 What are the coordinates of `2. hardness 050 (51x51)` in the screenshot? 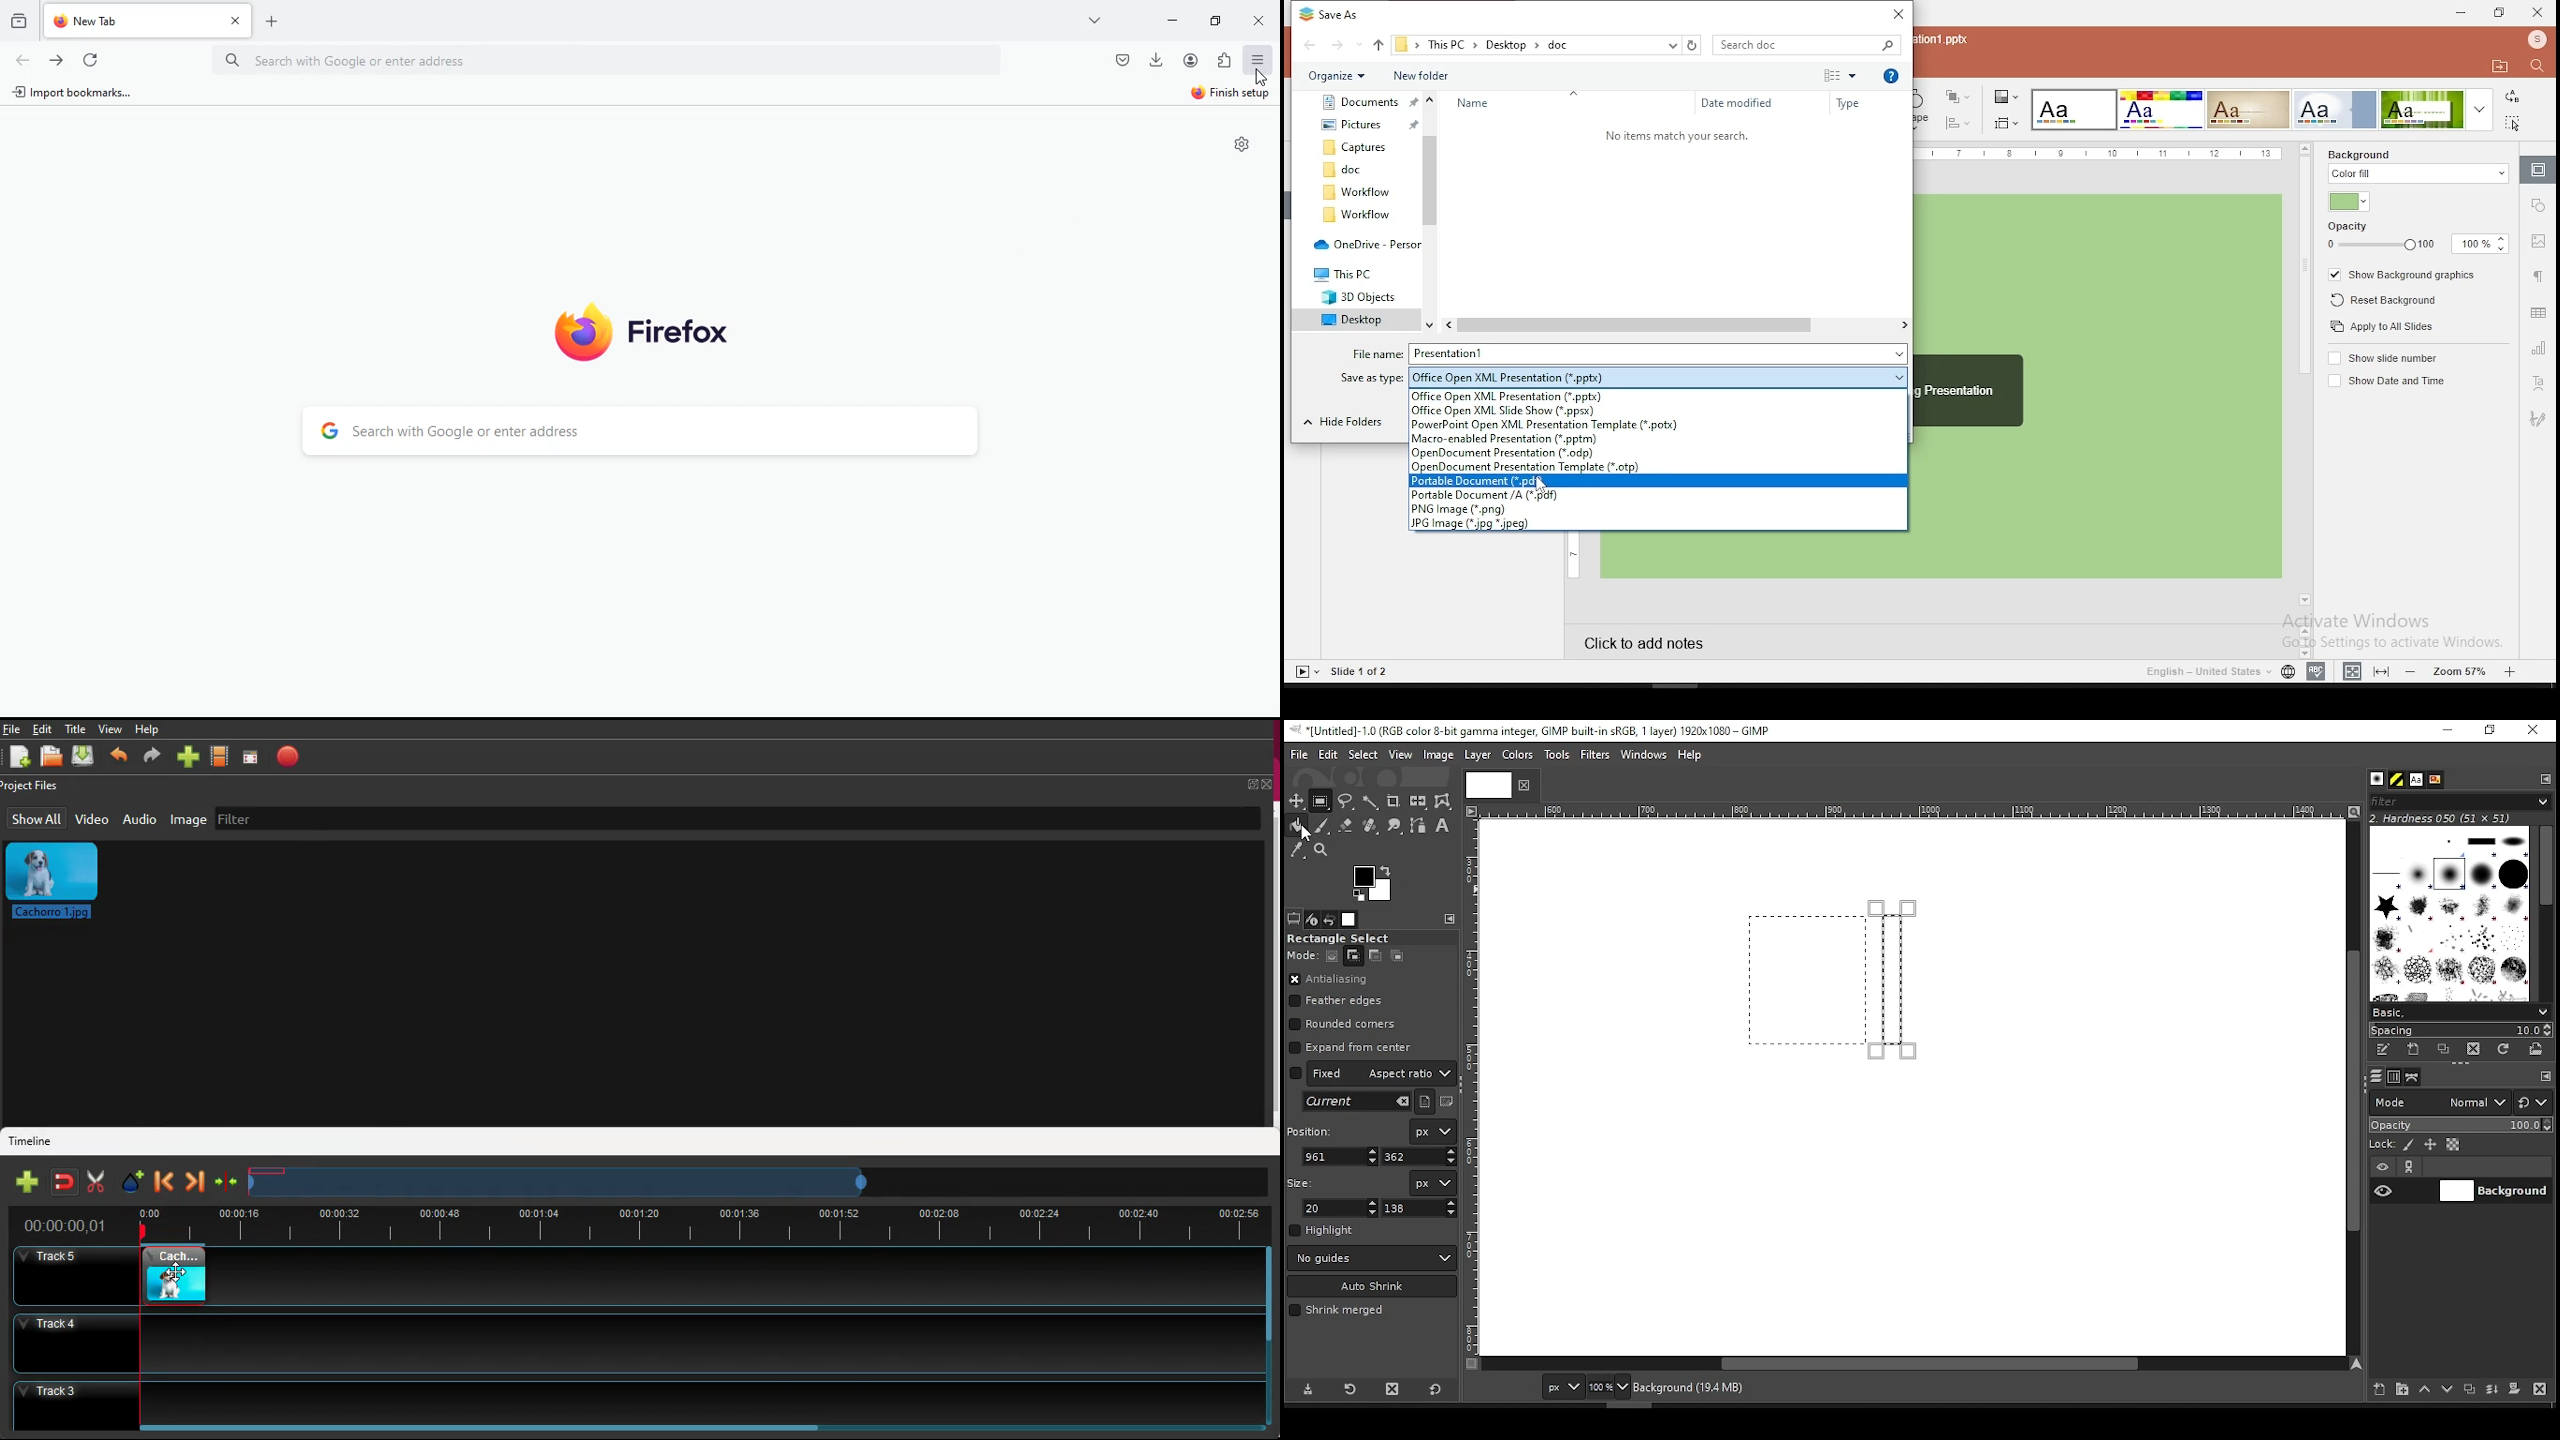 It's located at (2446, 818).